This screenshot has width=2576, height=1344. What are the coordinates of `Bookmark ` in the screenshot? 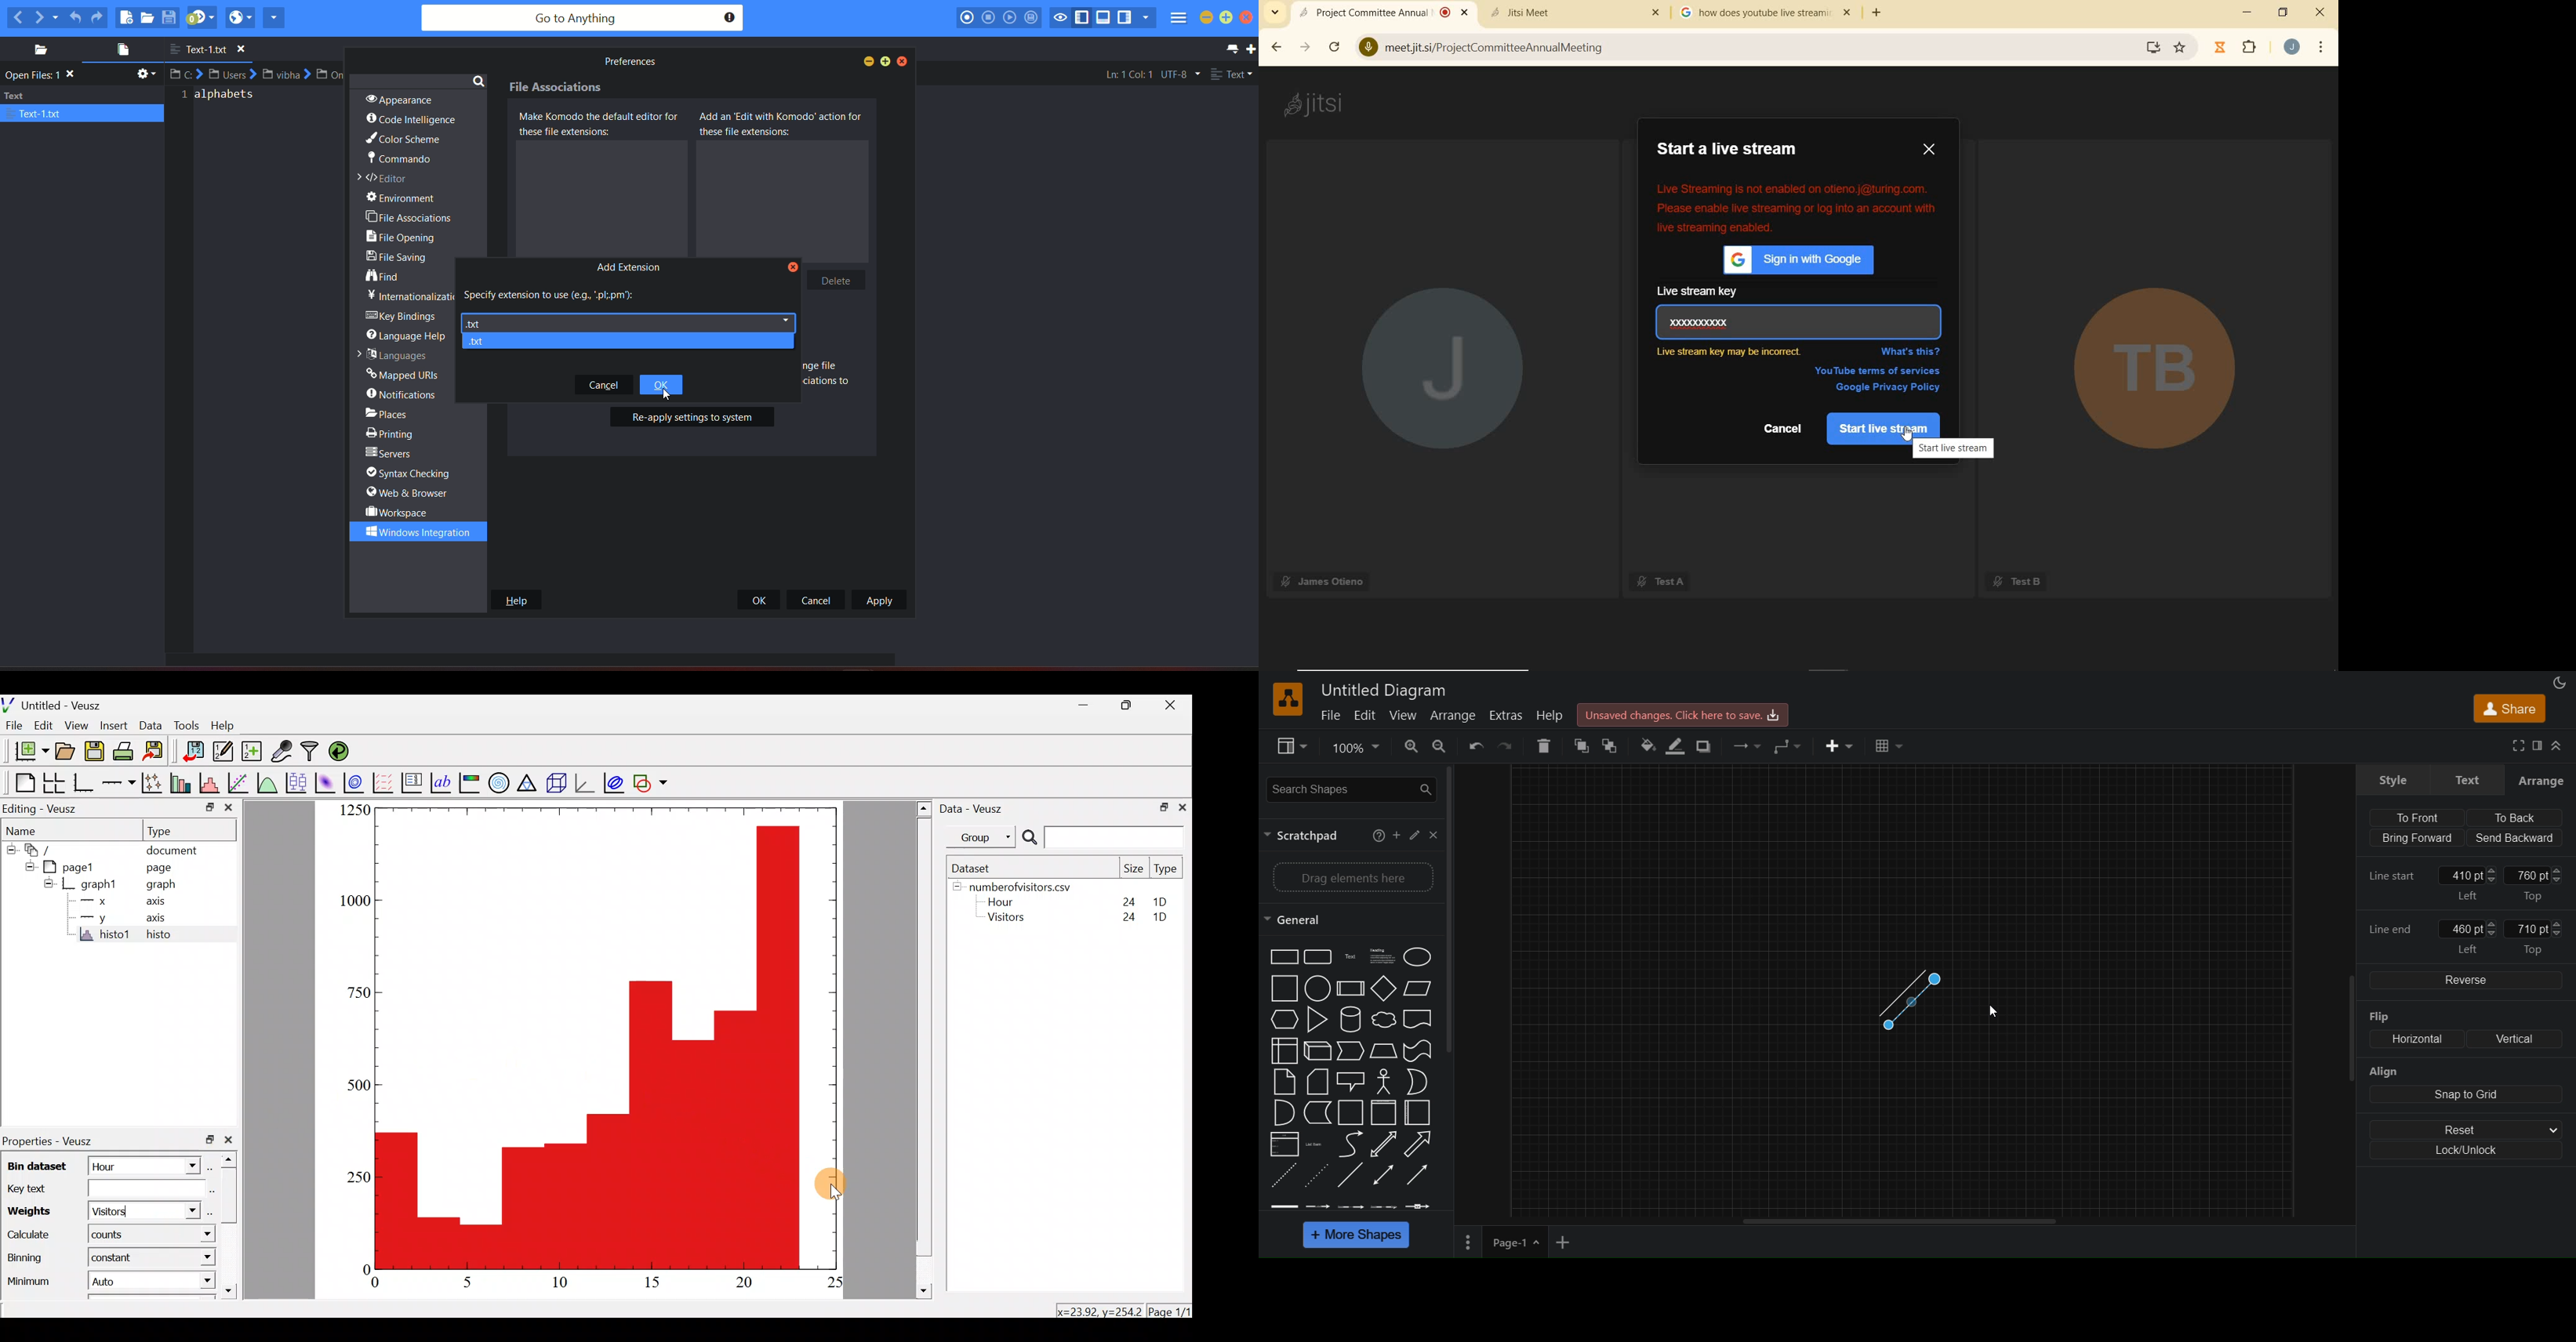 It's located at (2181, 48).